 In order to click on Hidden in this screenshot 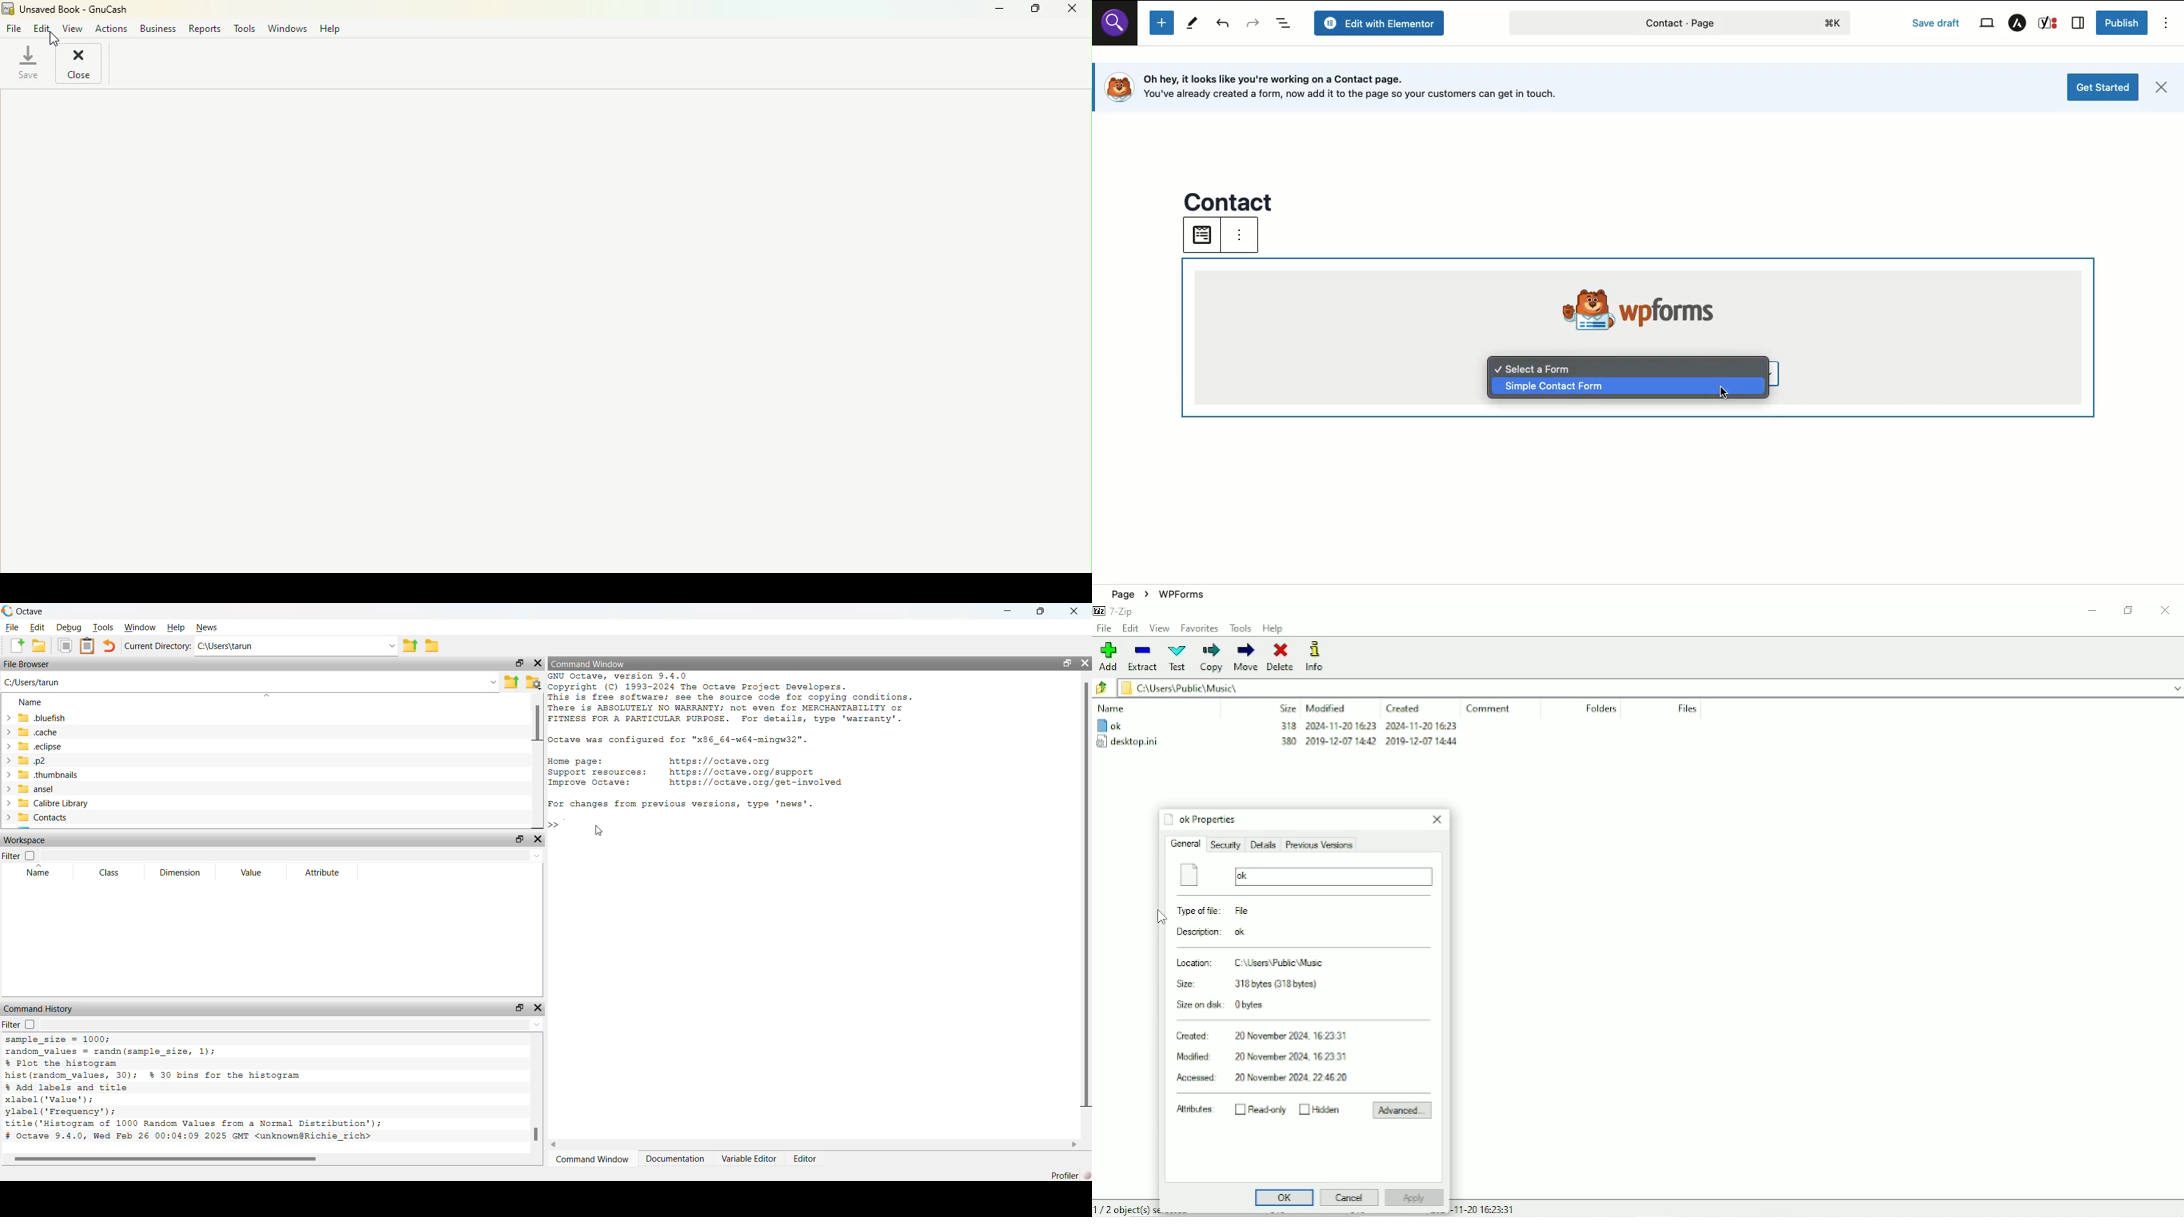, I will do `click(1322, 1110)`.